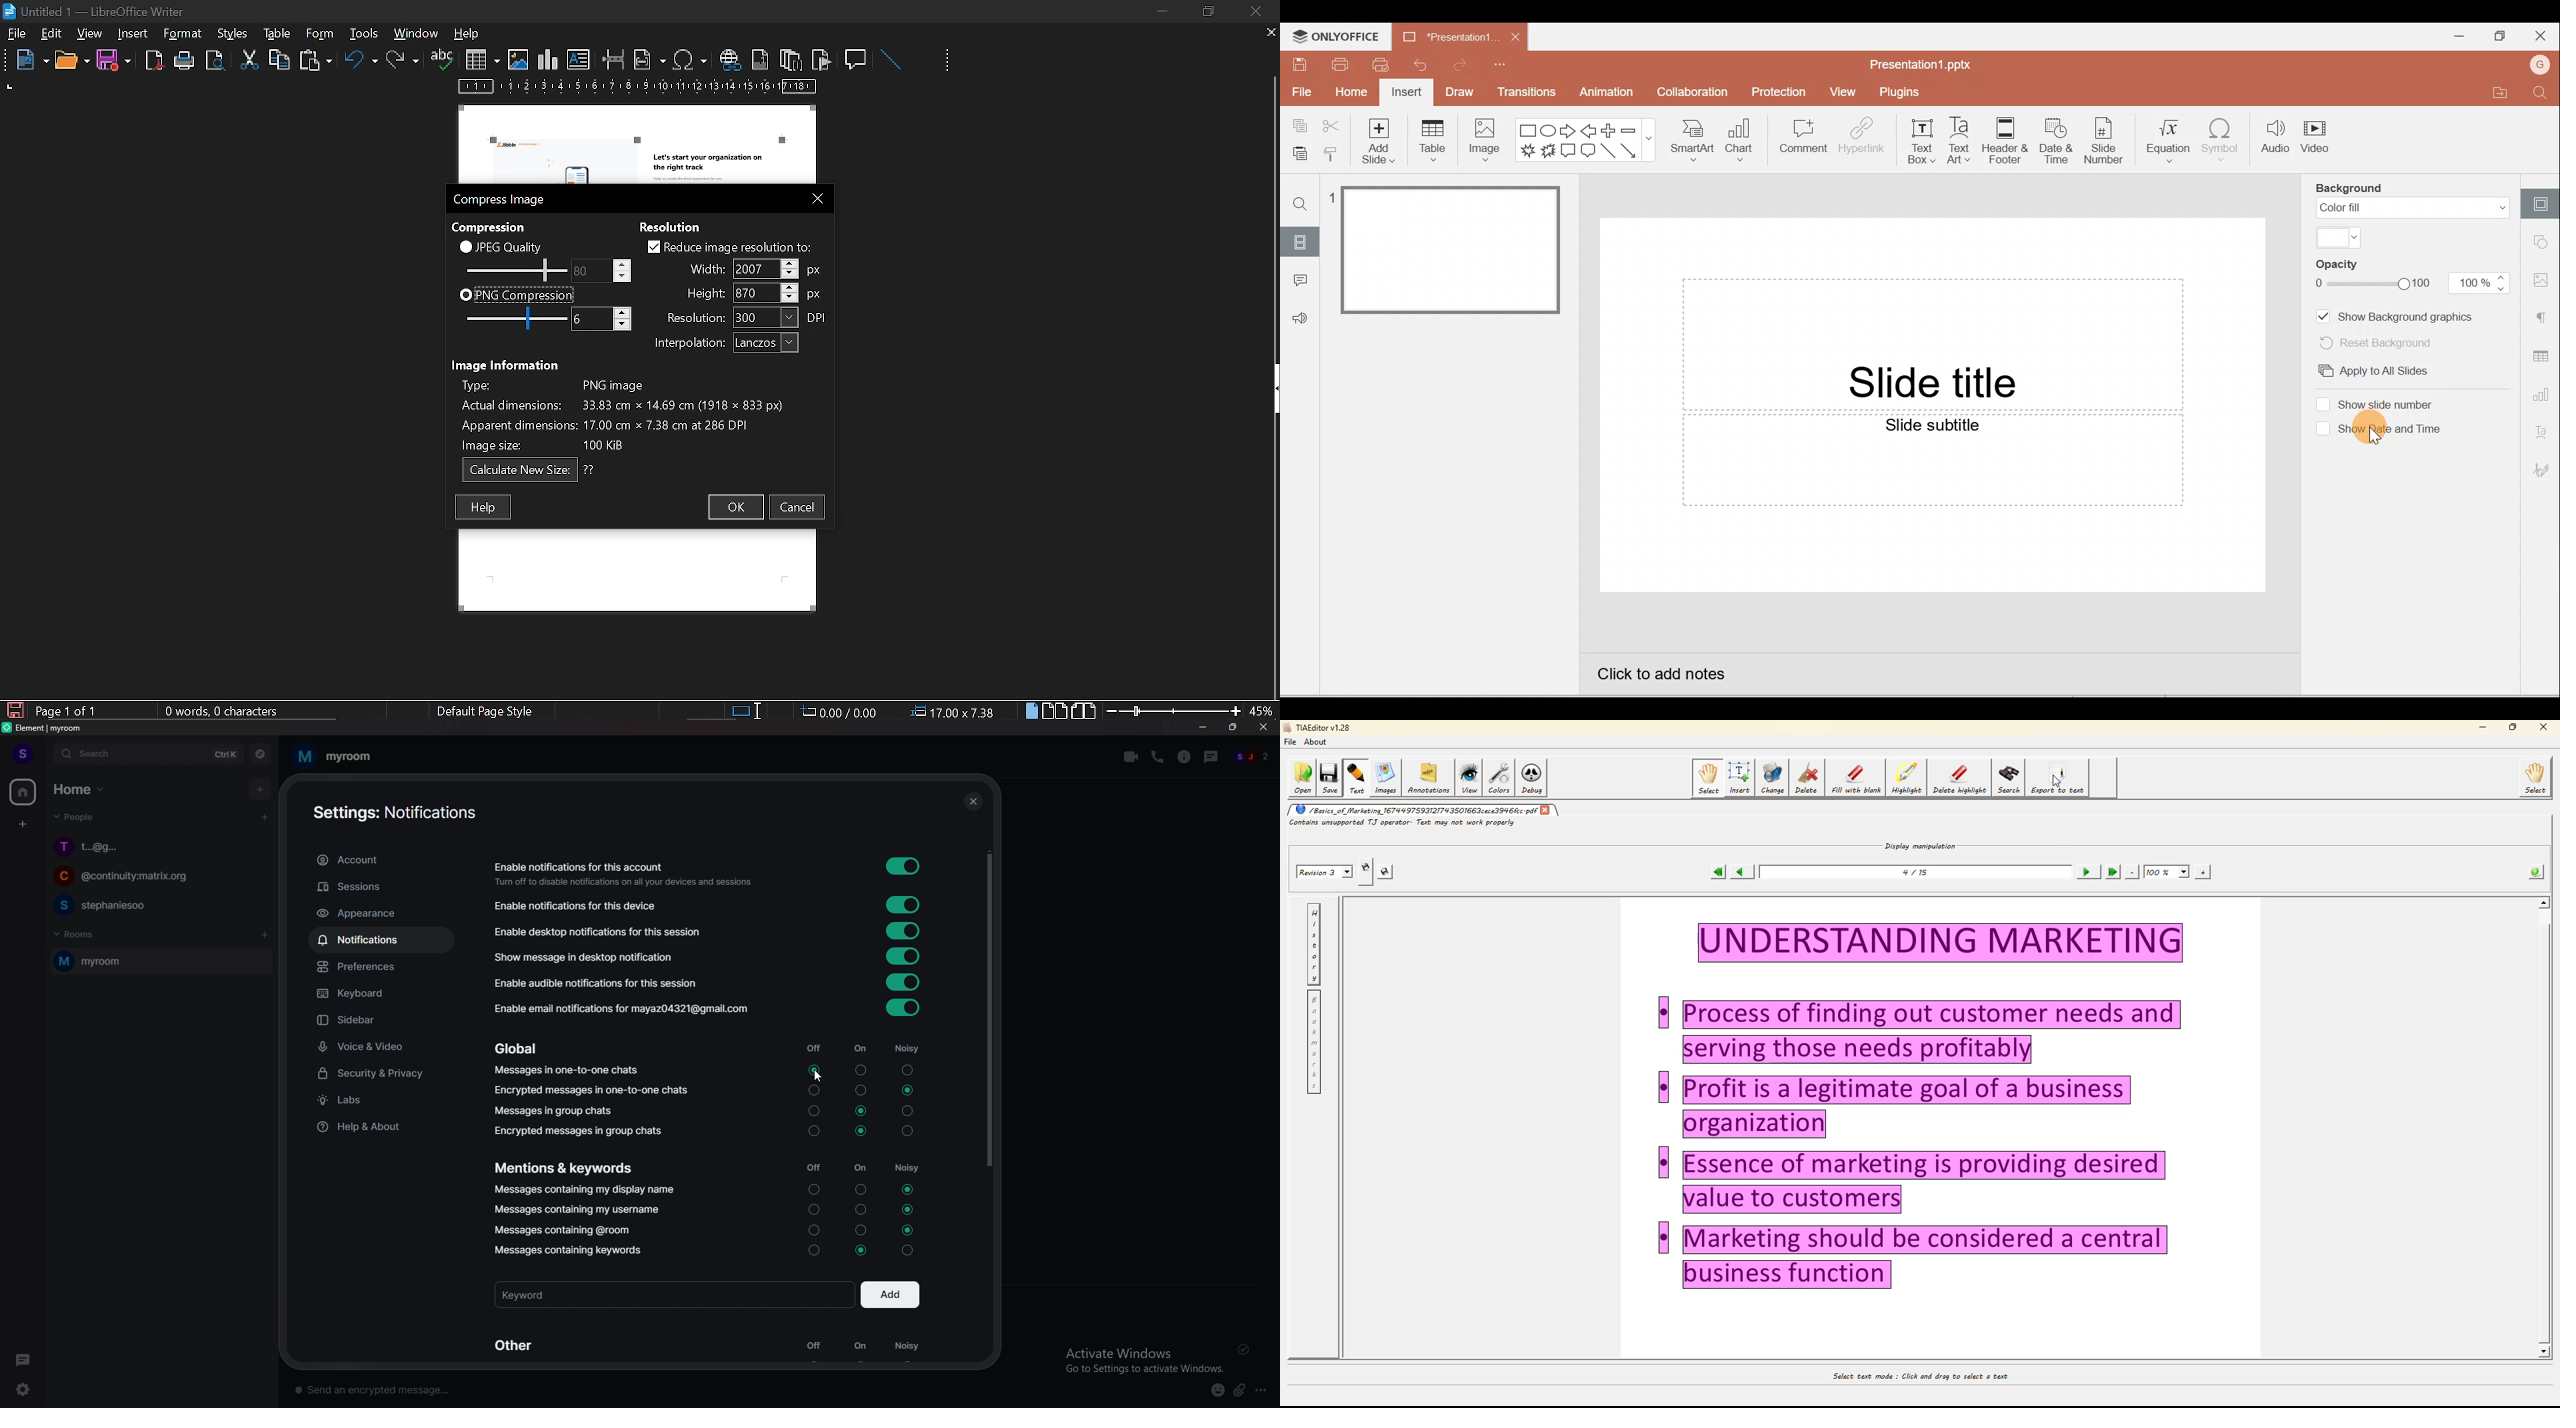  What do you see at coordinates (23, 825) in the screenshot?
I see `create a space` at bounding box center [23, 825].